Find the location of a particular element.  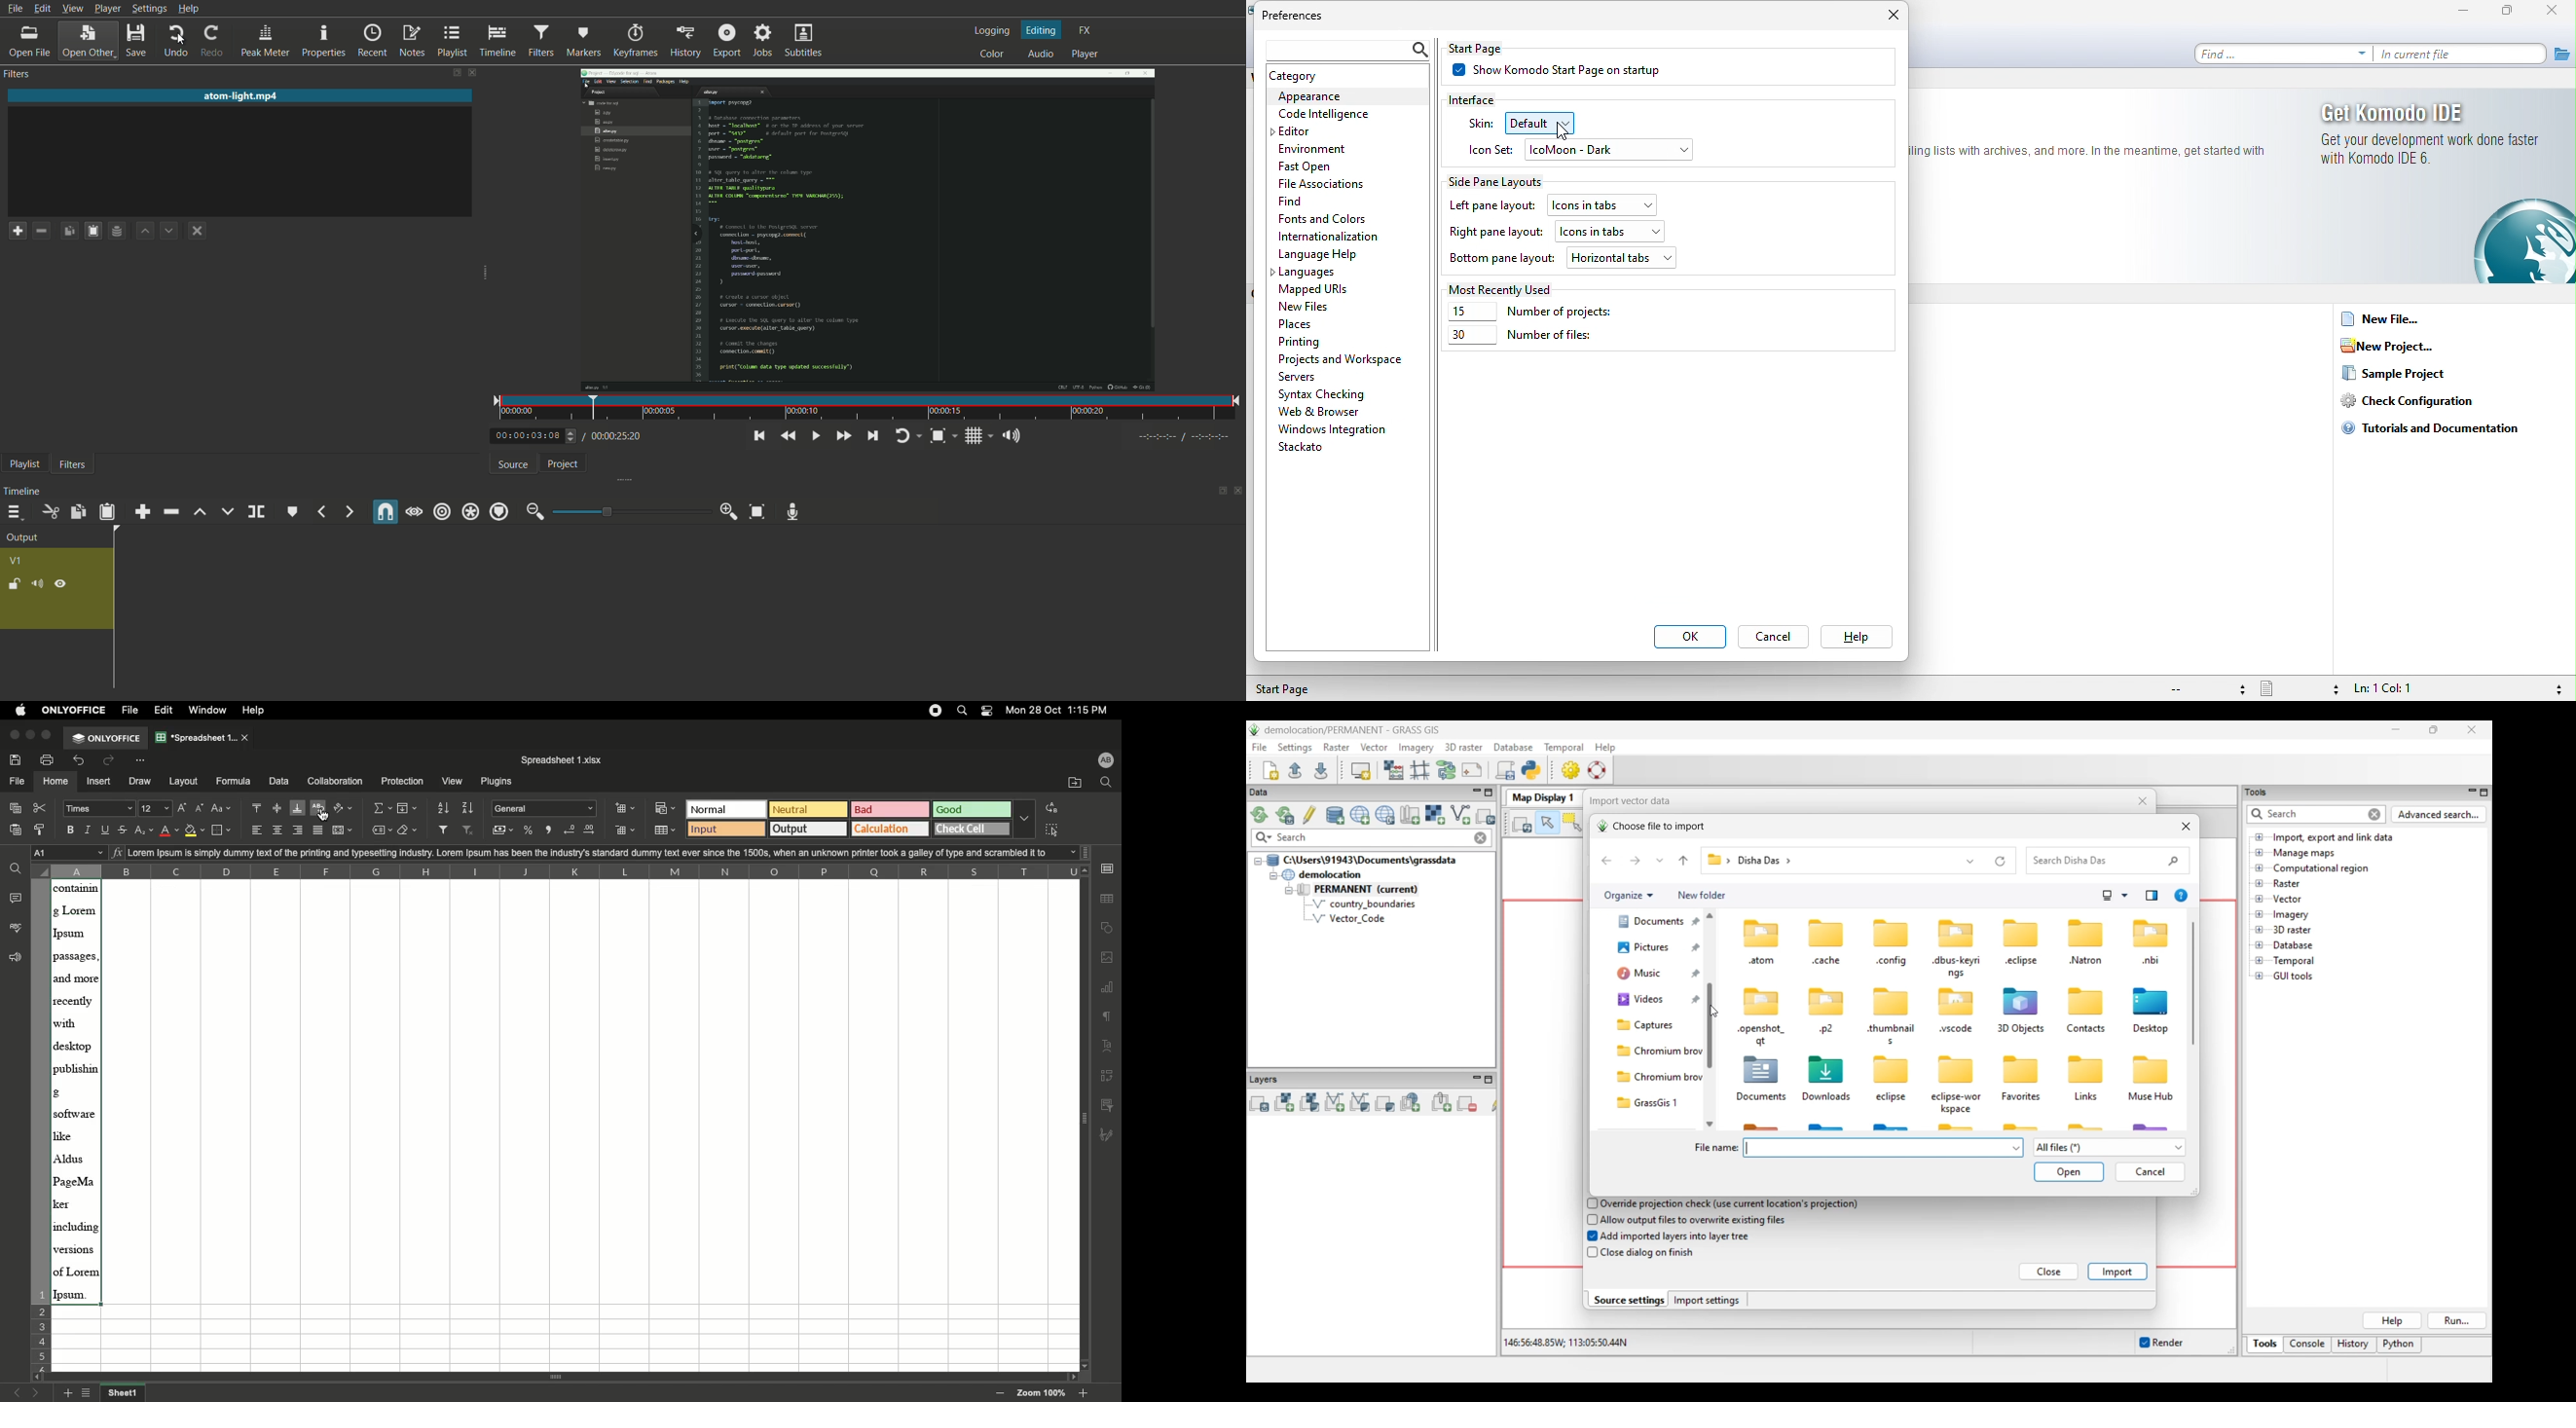

move down is located at coordinates (1083, 1366).